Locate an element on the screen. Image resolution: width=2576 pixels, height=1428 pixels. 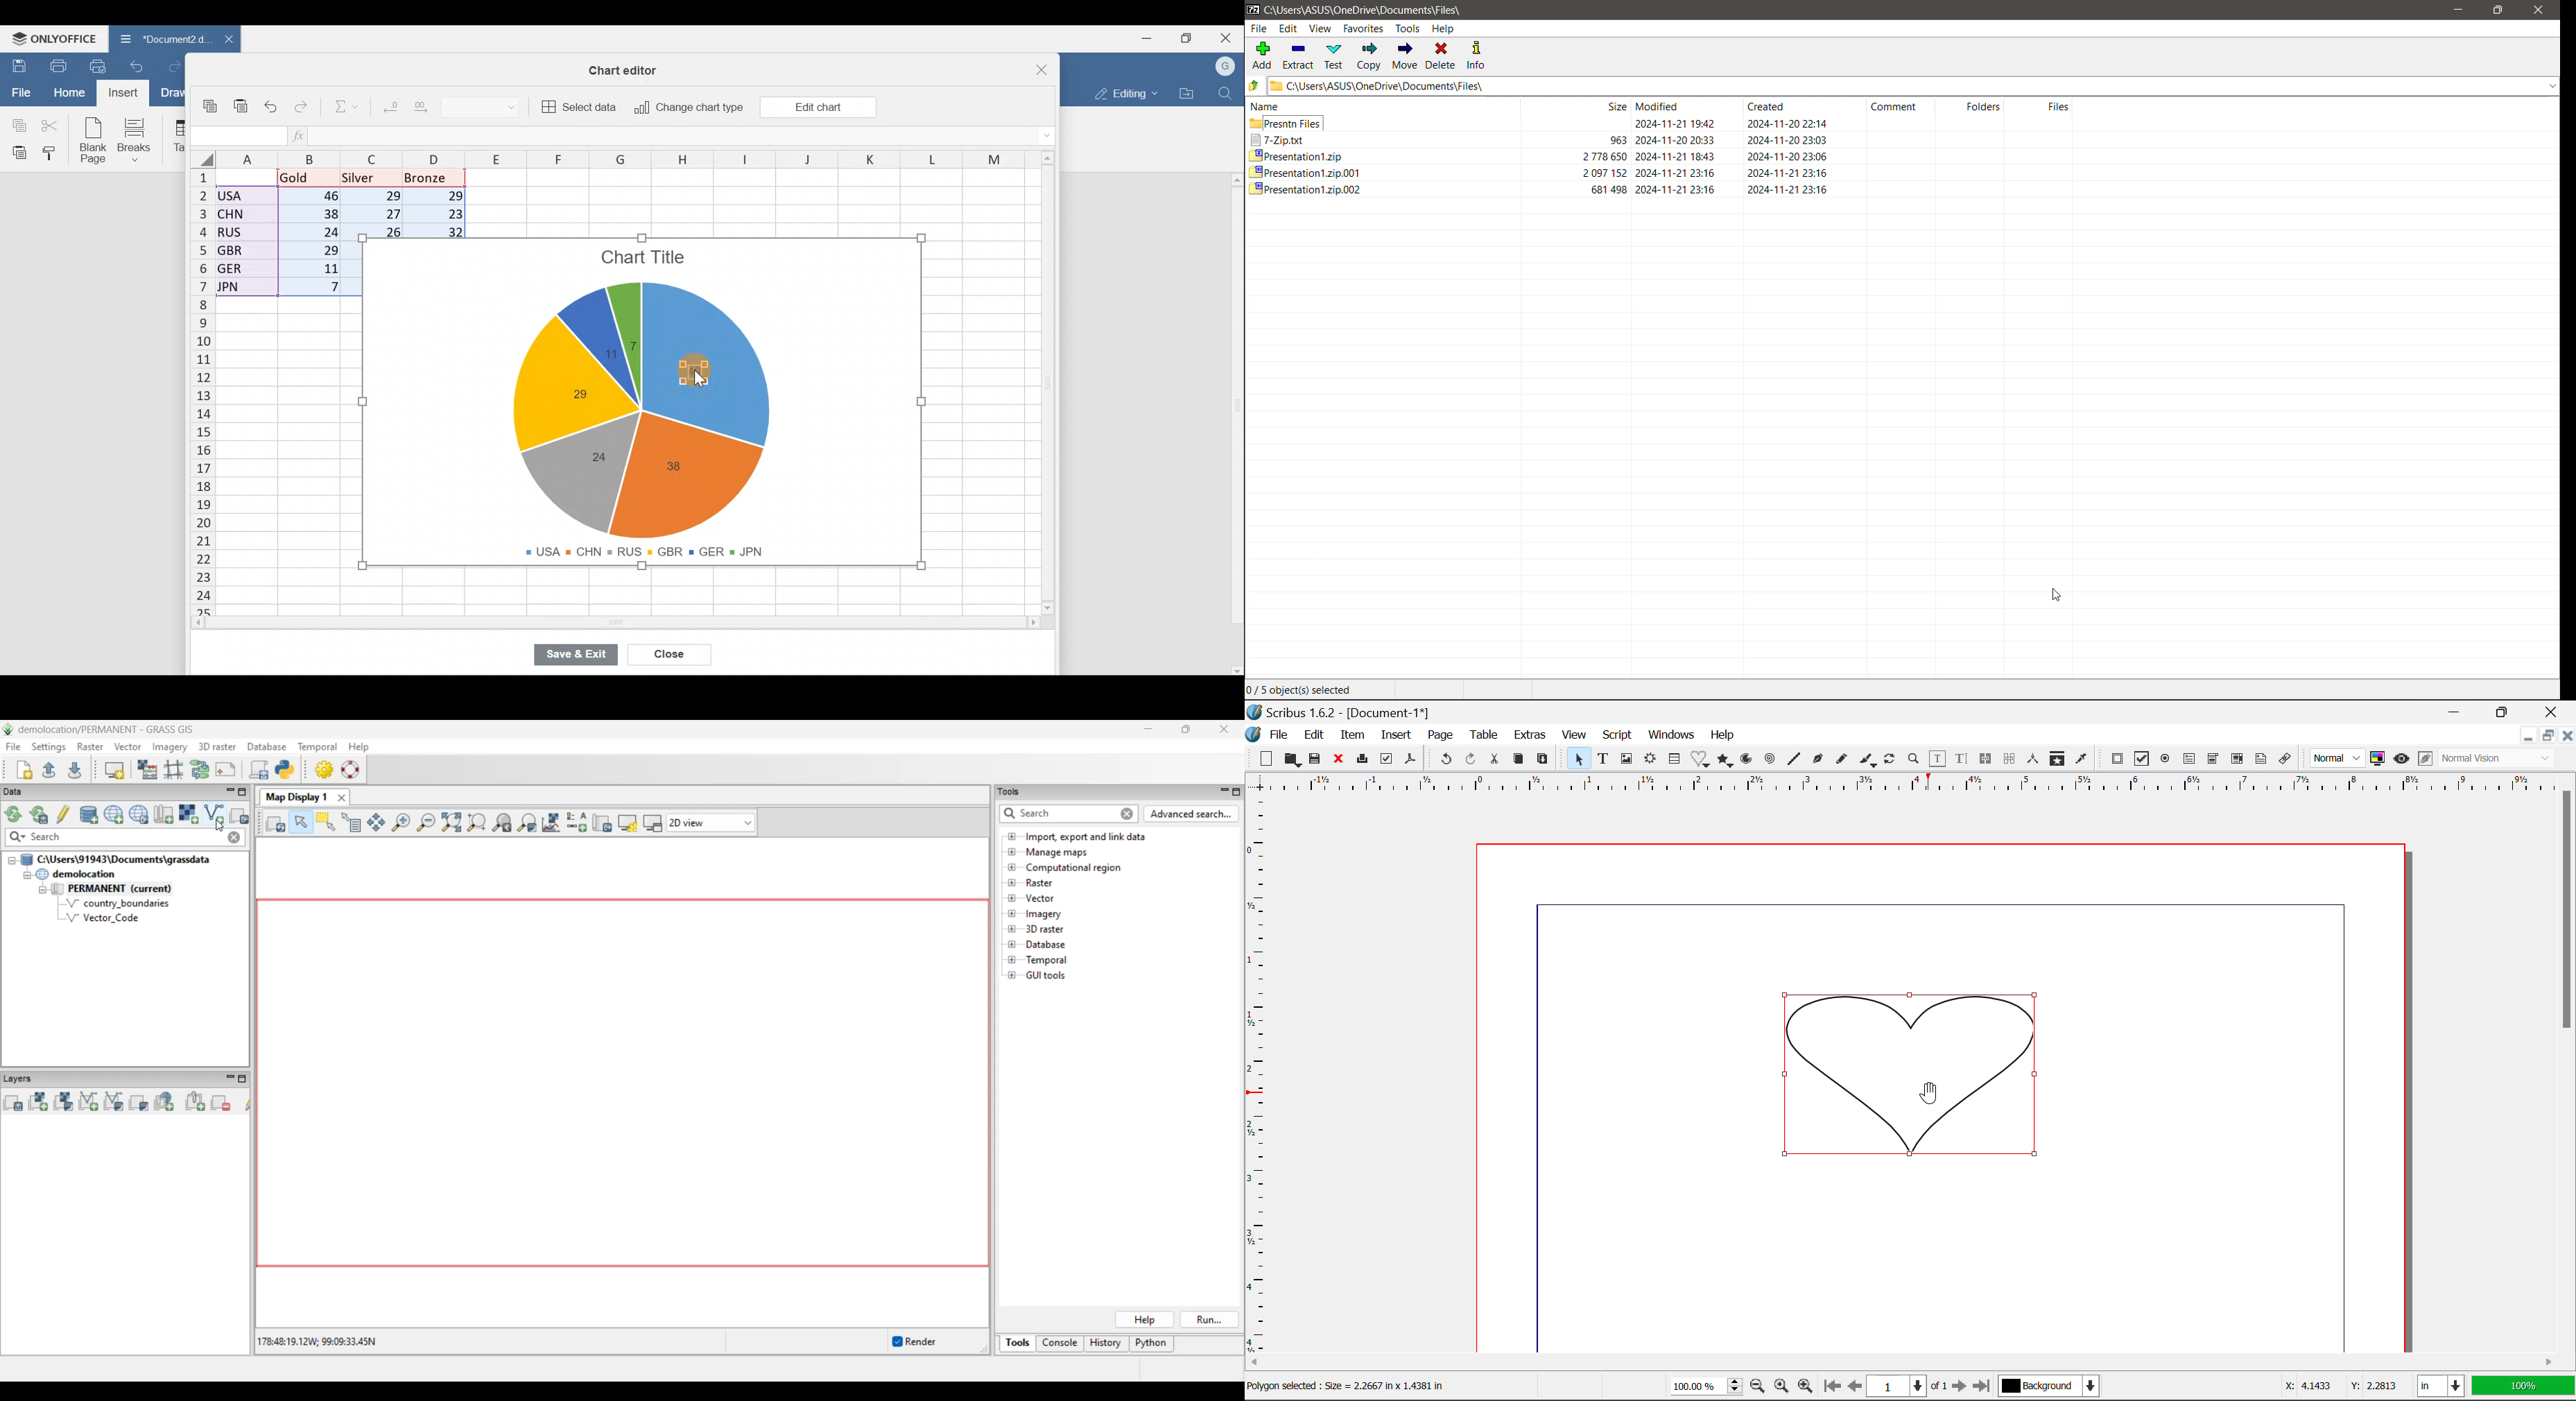
Chart label is located at coordinates (678, 466).